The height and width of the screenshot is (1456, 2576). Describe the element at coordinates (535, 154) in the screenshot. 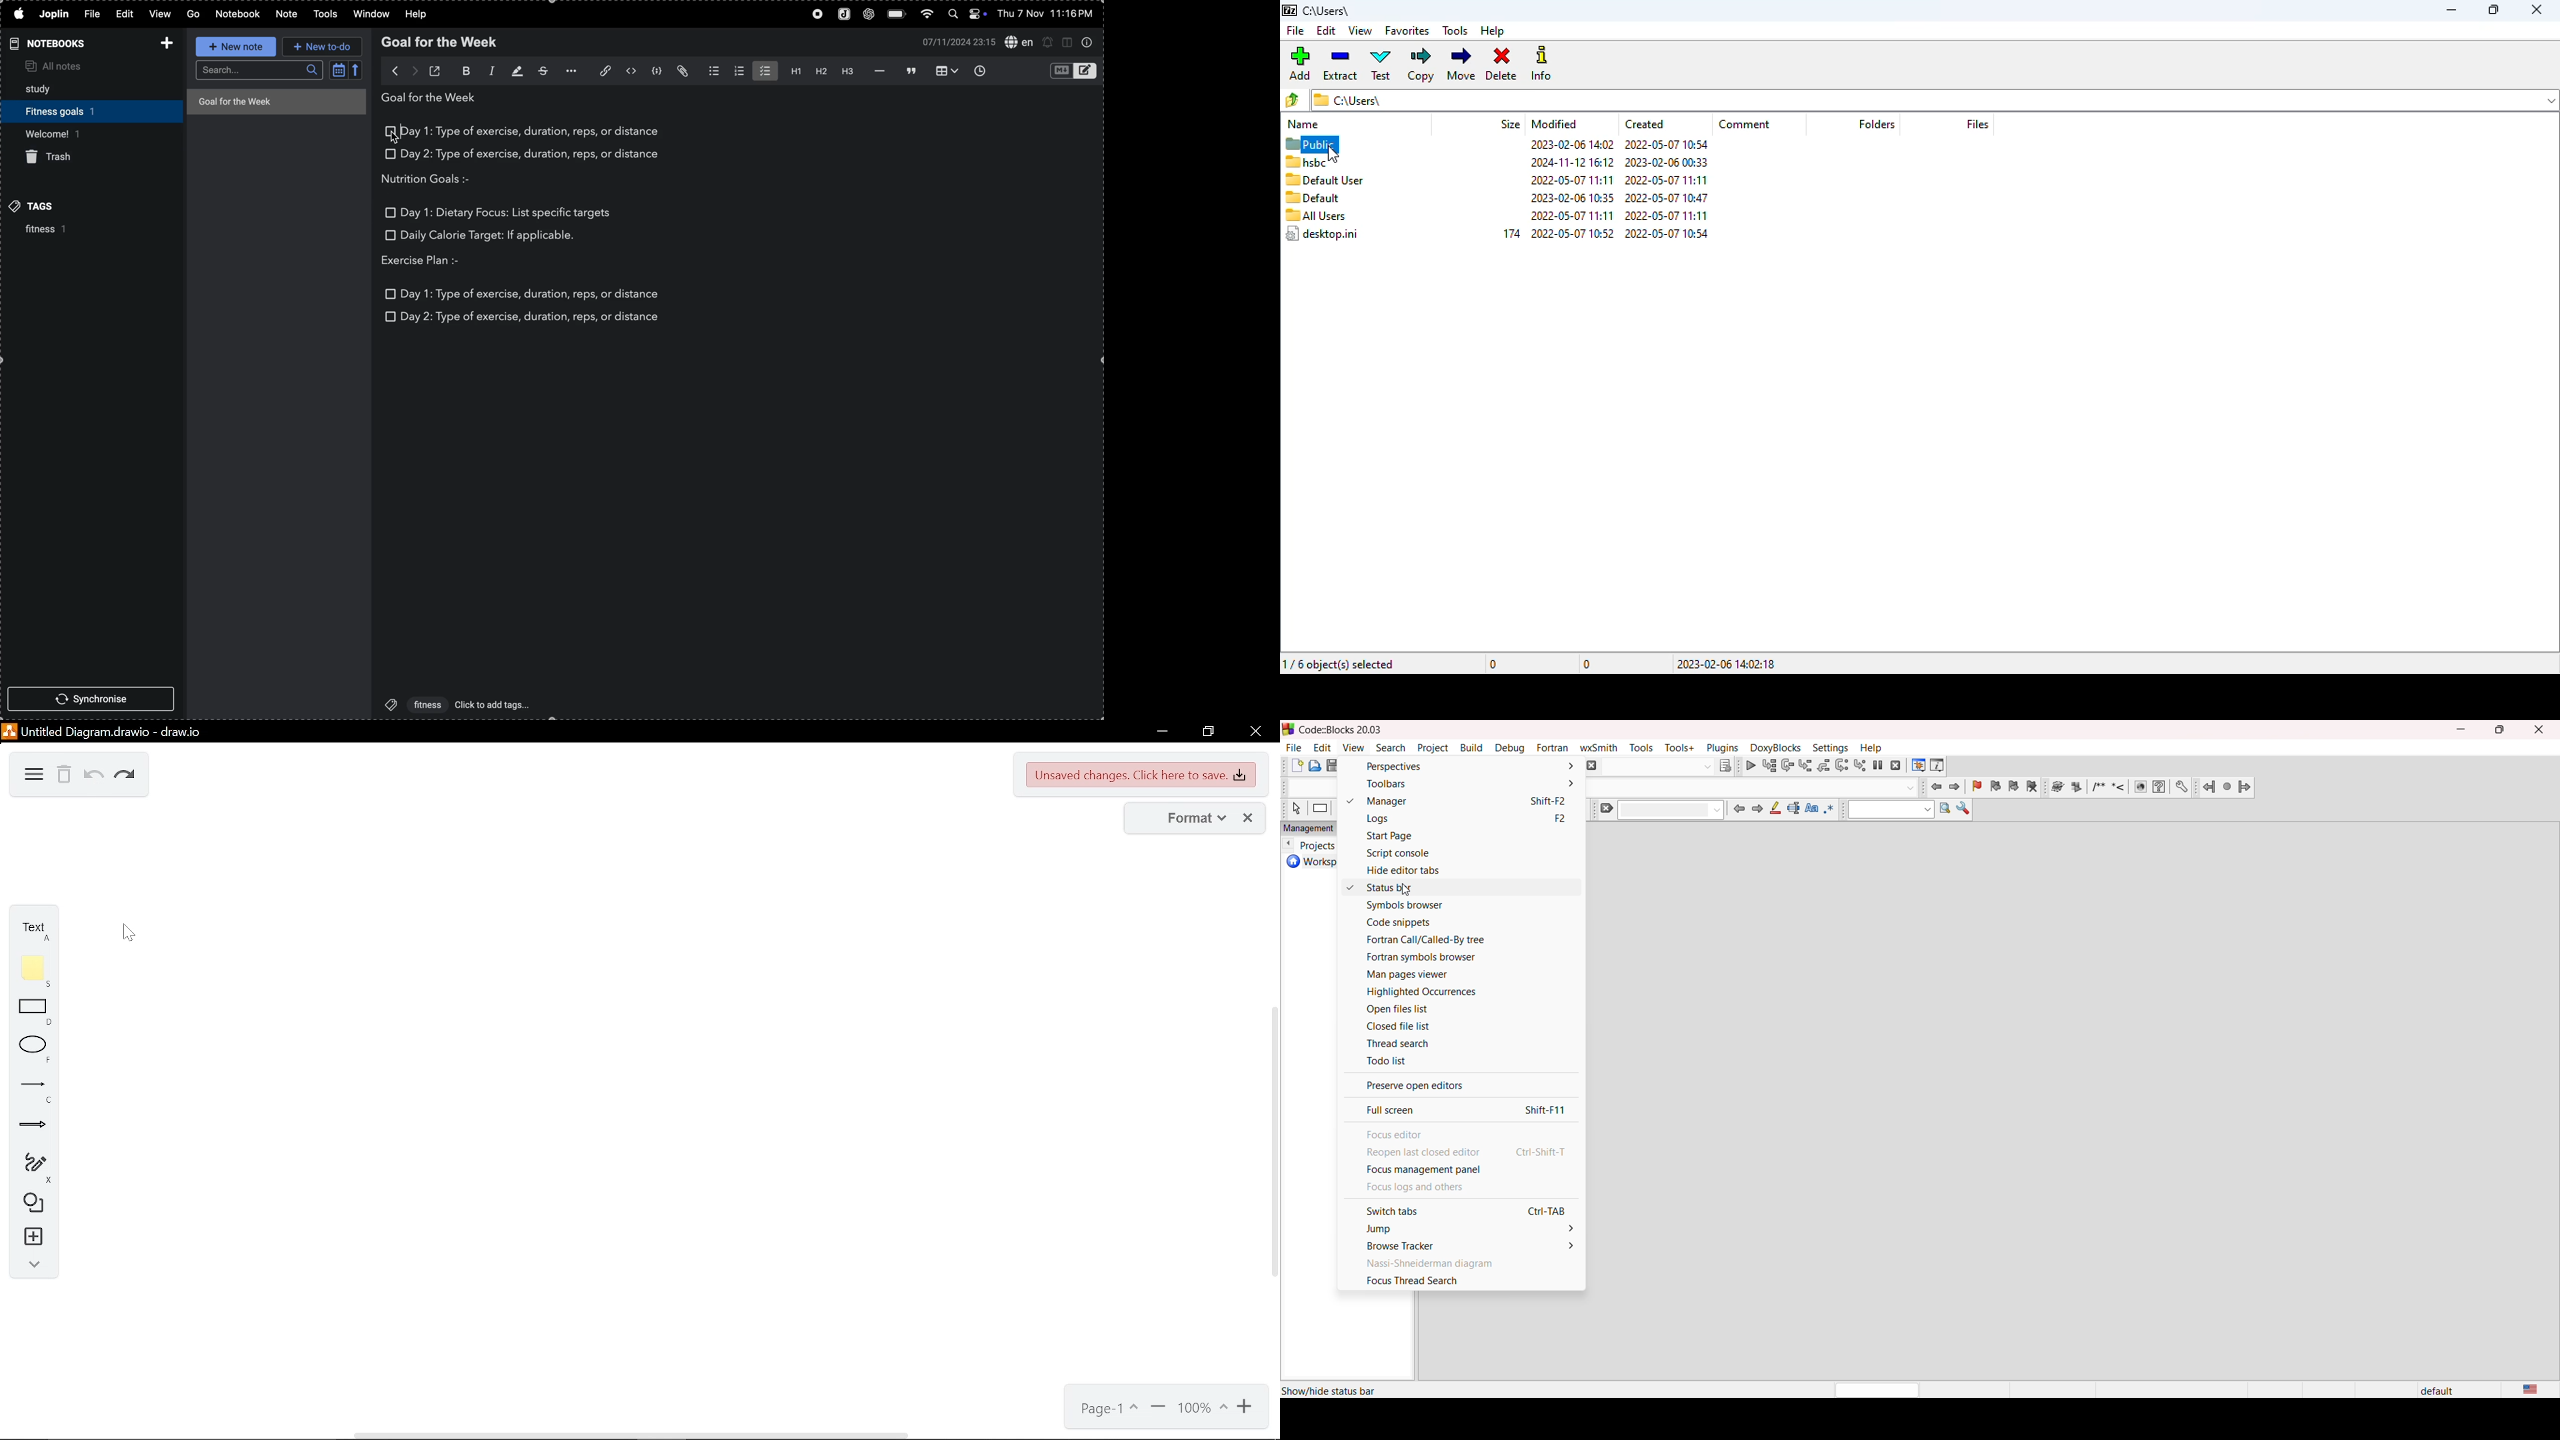

I see `day 2: type of exercise, duration, reps, or distance ` at that location.